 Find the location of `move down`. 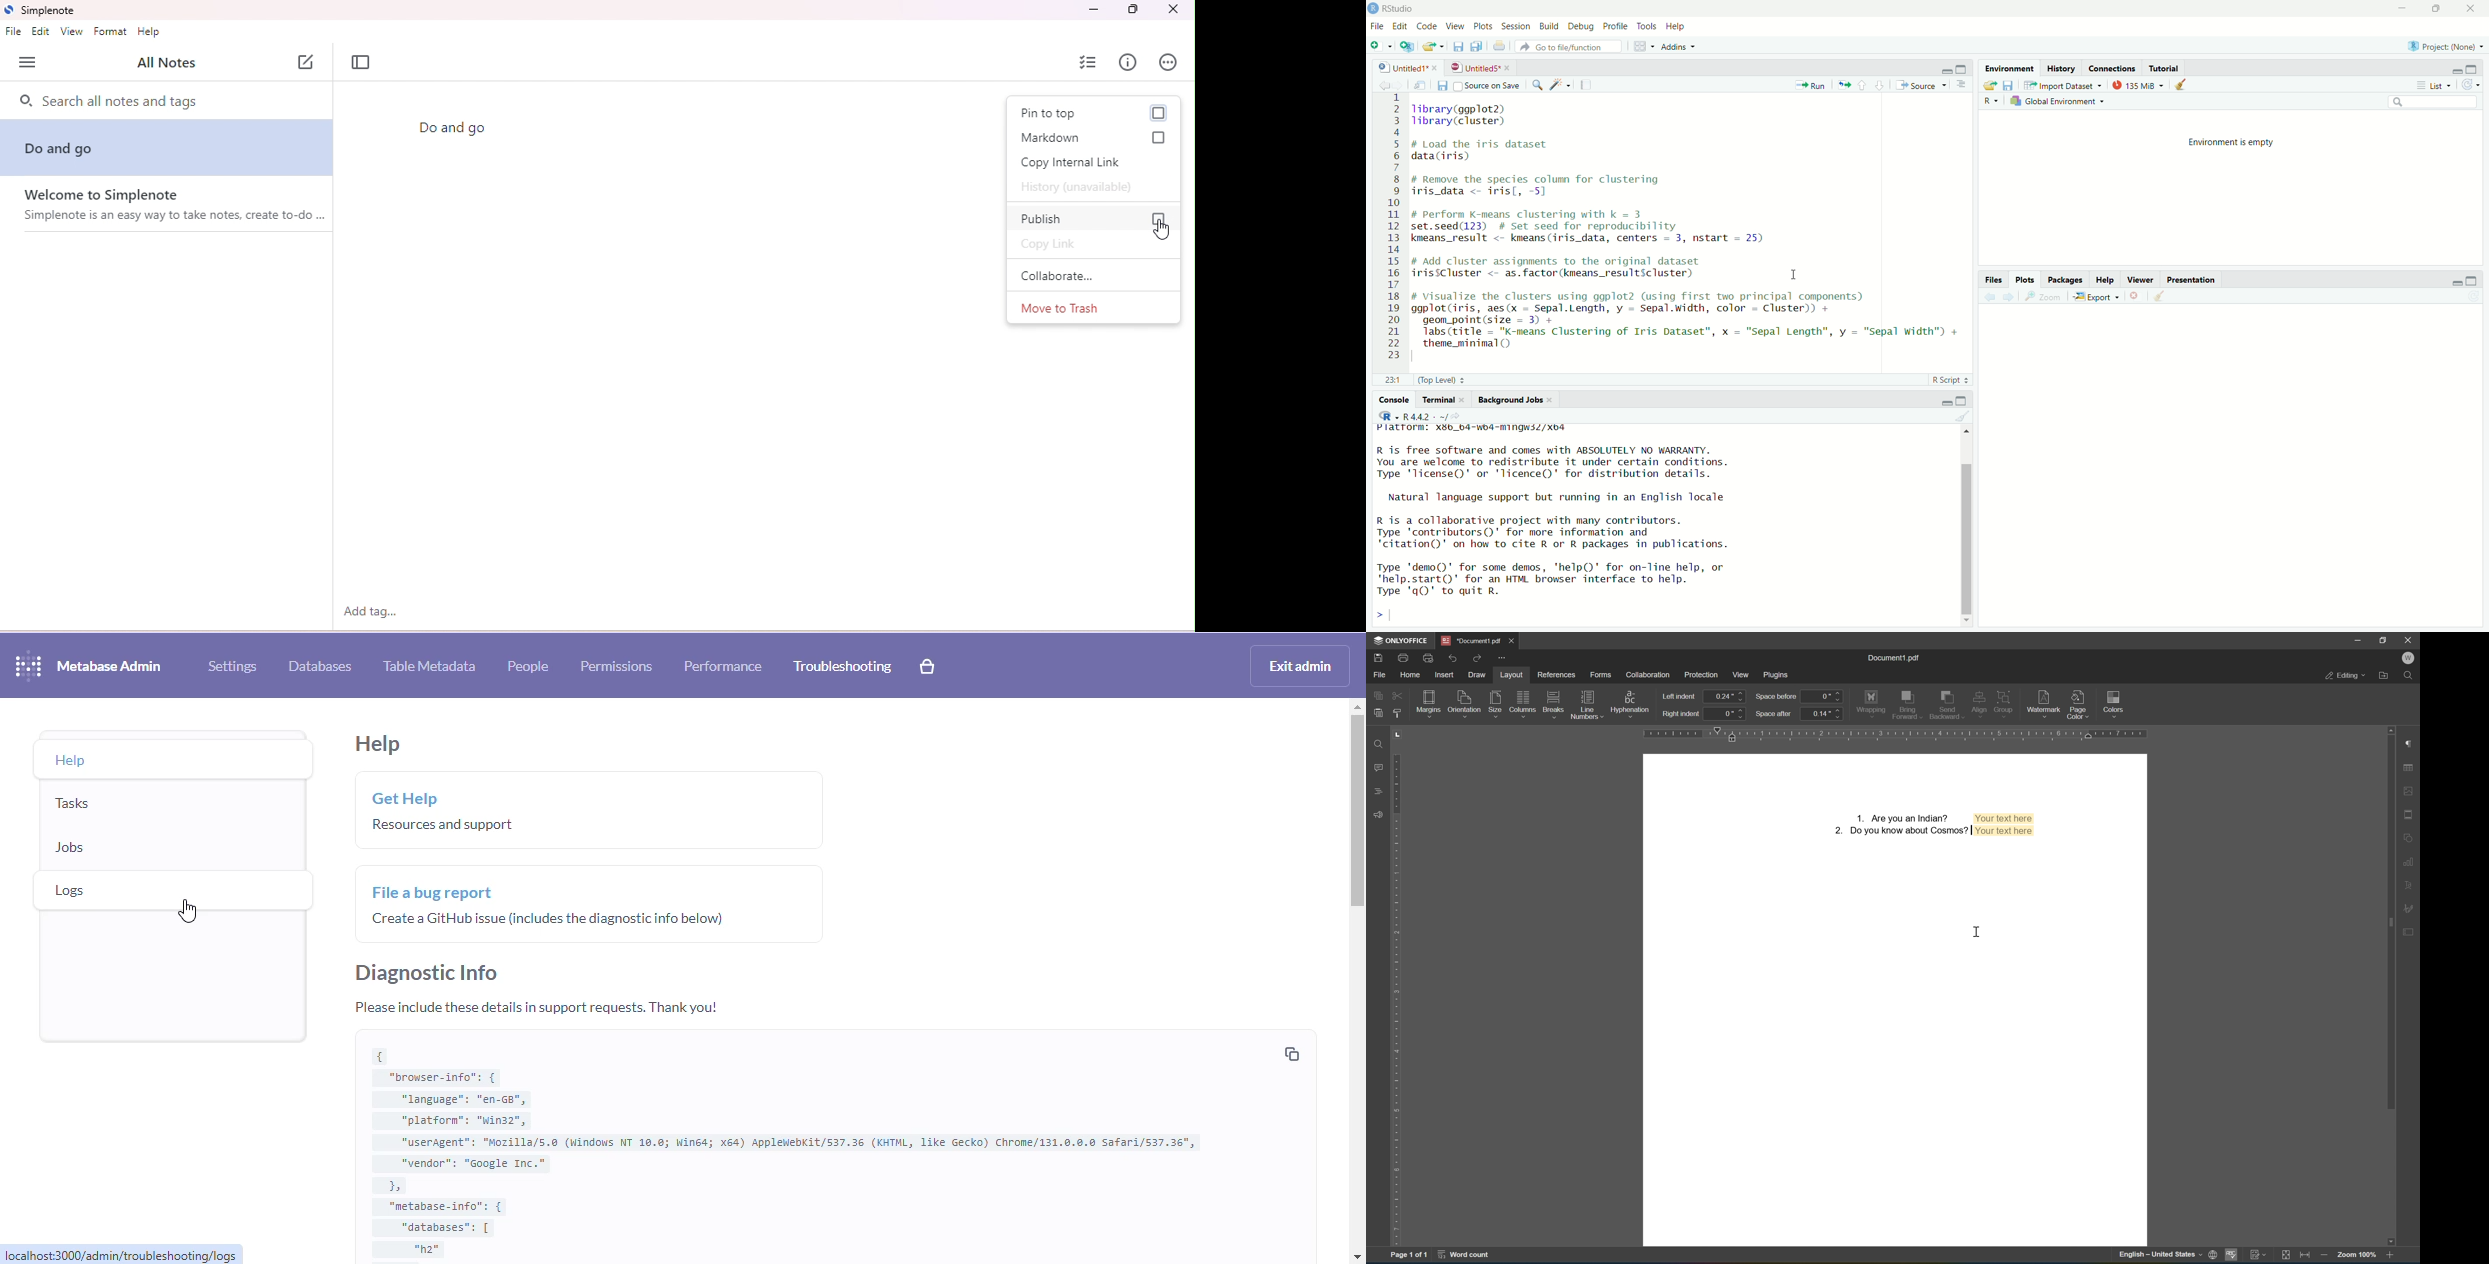

move down is located at coordinates (1968, 624).